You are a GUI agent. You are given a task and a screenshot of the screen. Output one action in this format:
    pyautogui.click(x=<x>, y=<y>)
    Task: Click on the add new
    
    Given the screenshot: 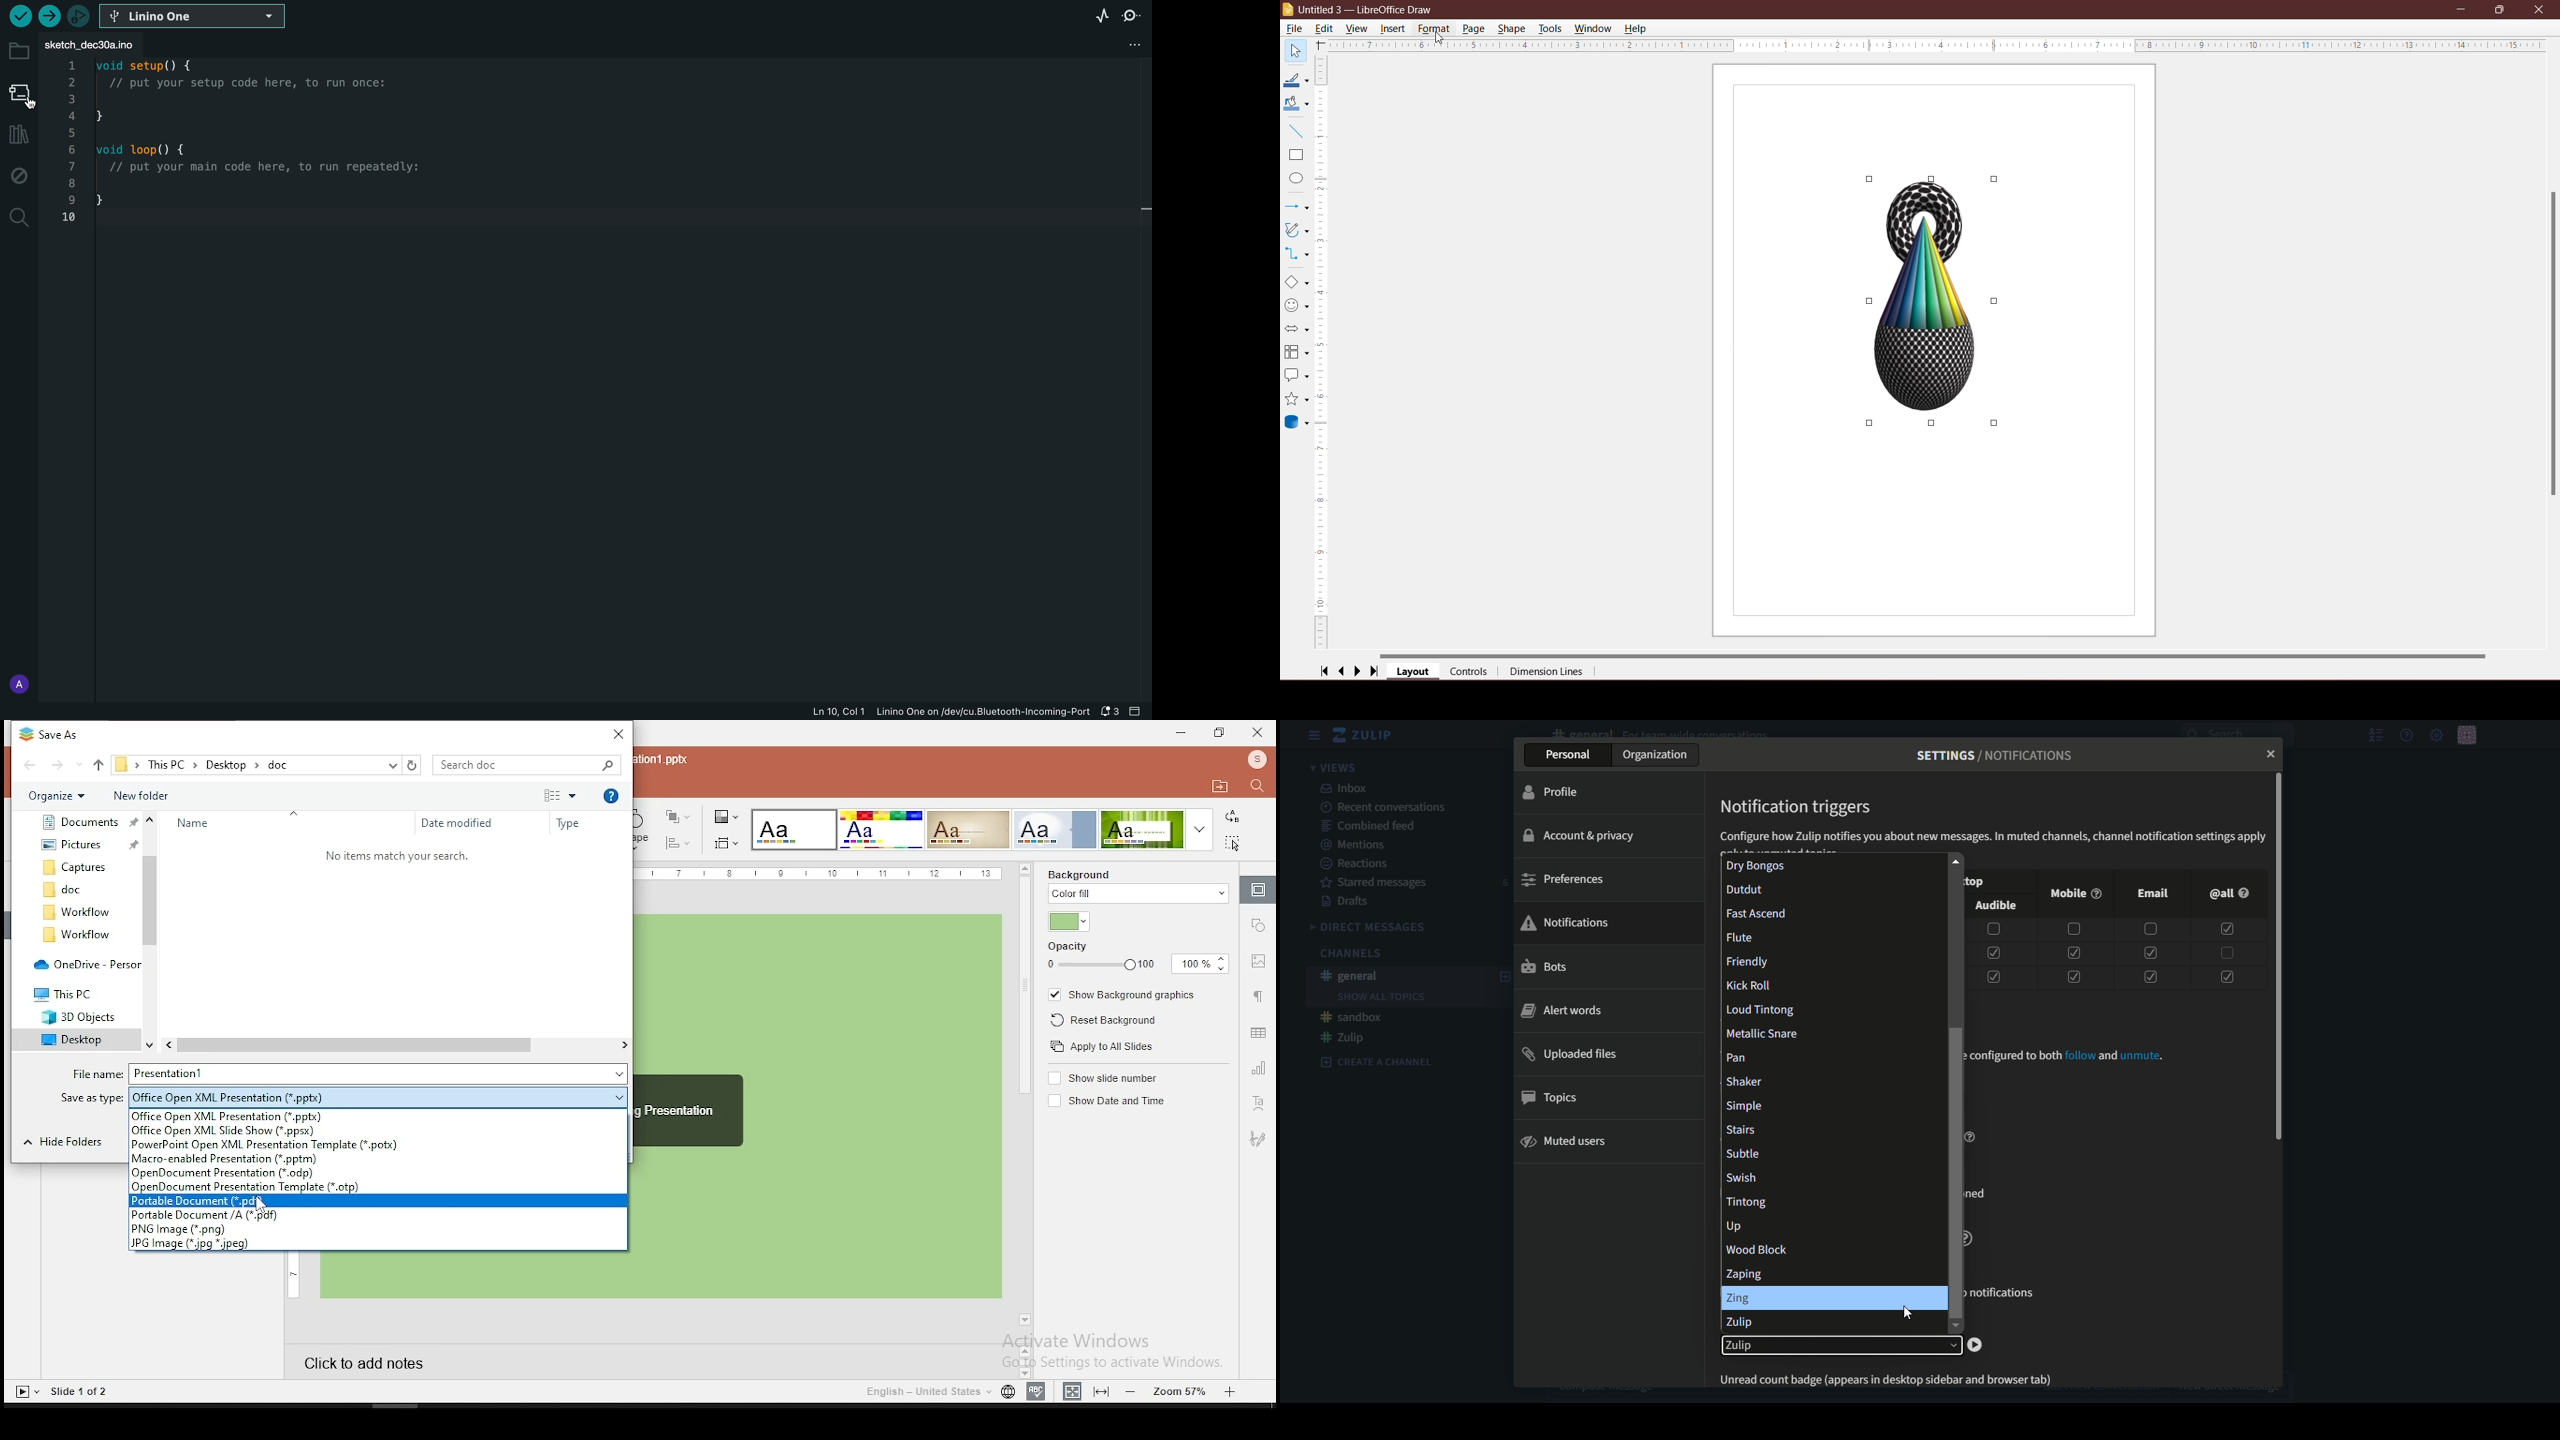 What is the action you would take?
    pyautogui.click(x=1504, y=979)
    